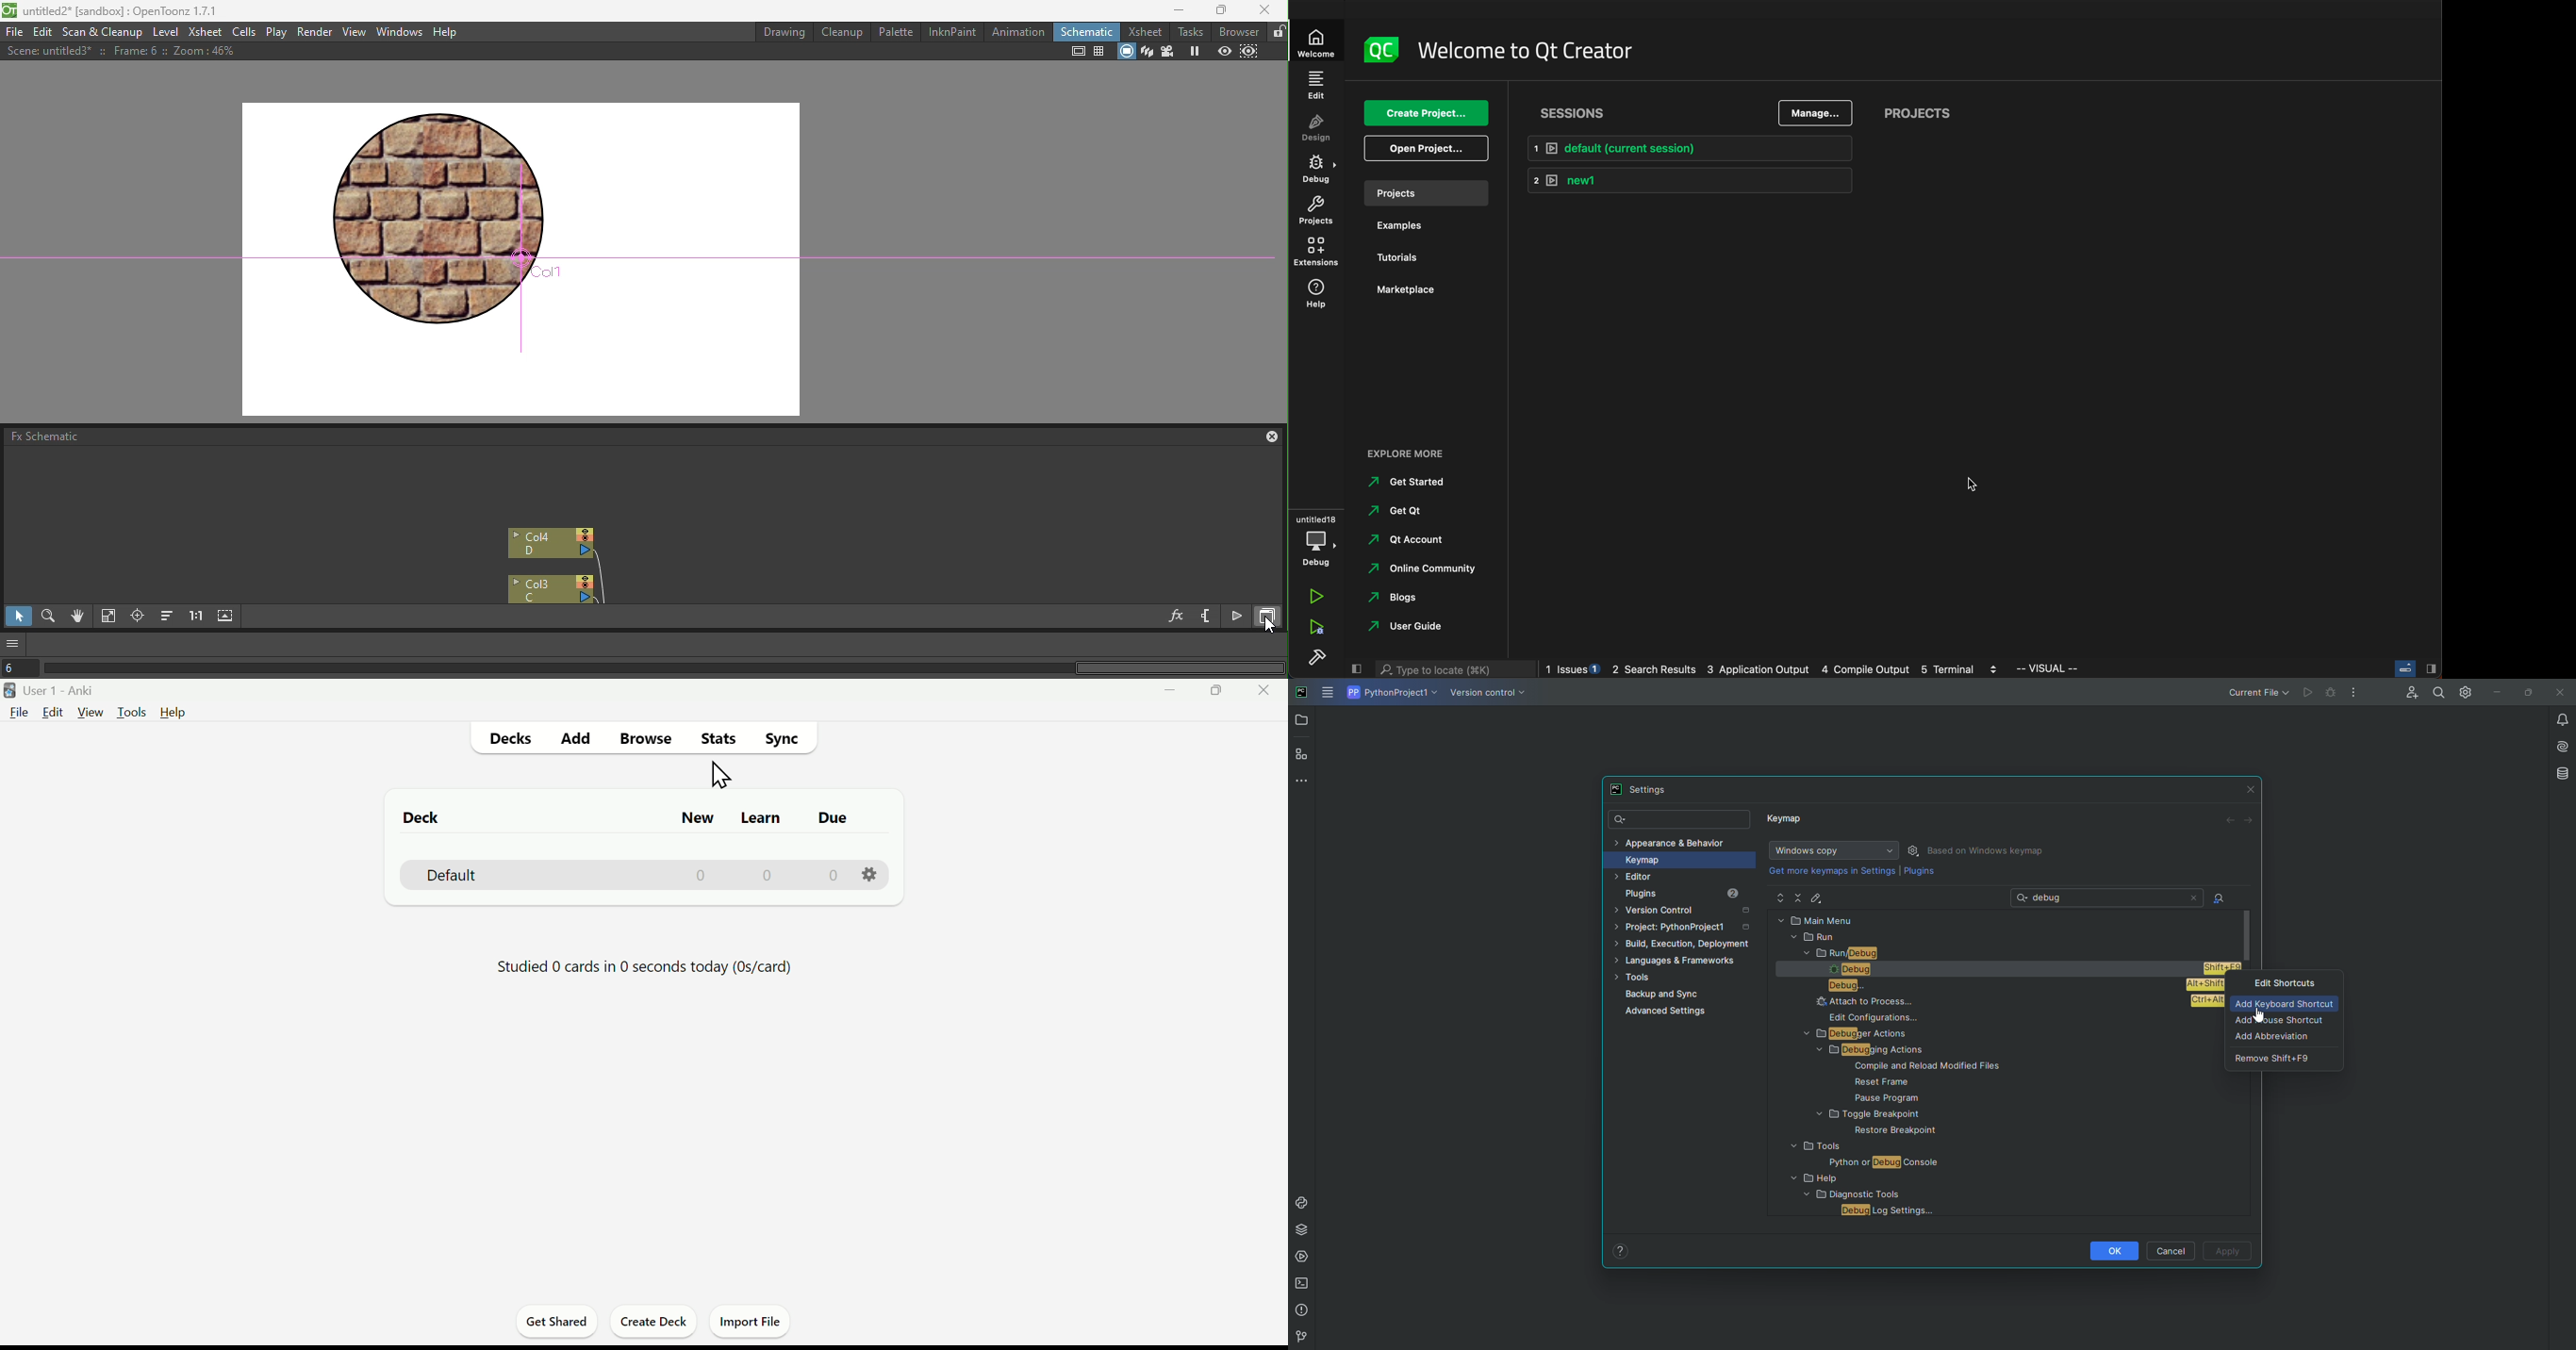 The height and width of the screenshot is (1372, 2576). I want to click on Plugins, so click(1919, 874).